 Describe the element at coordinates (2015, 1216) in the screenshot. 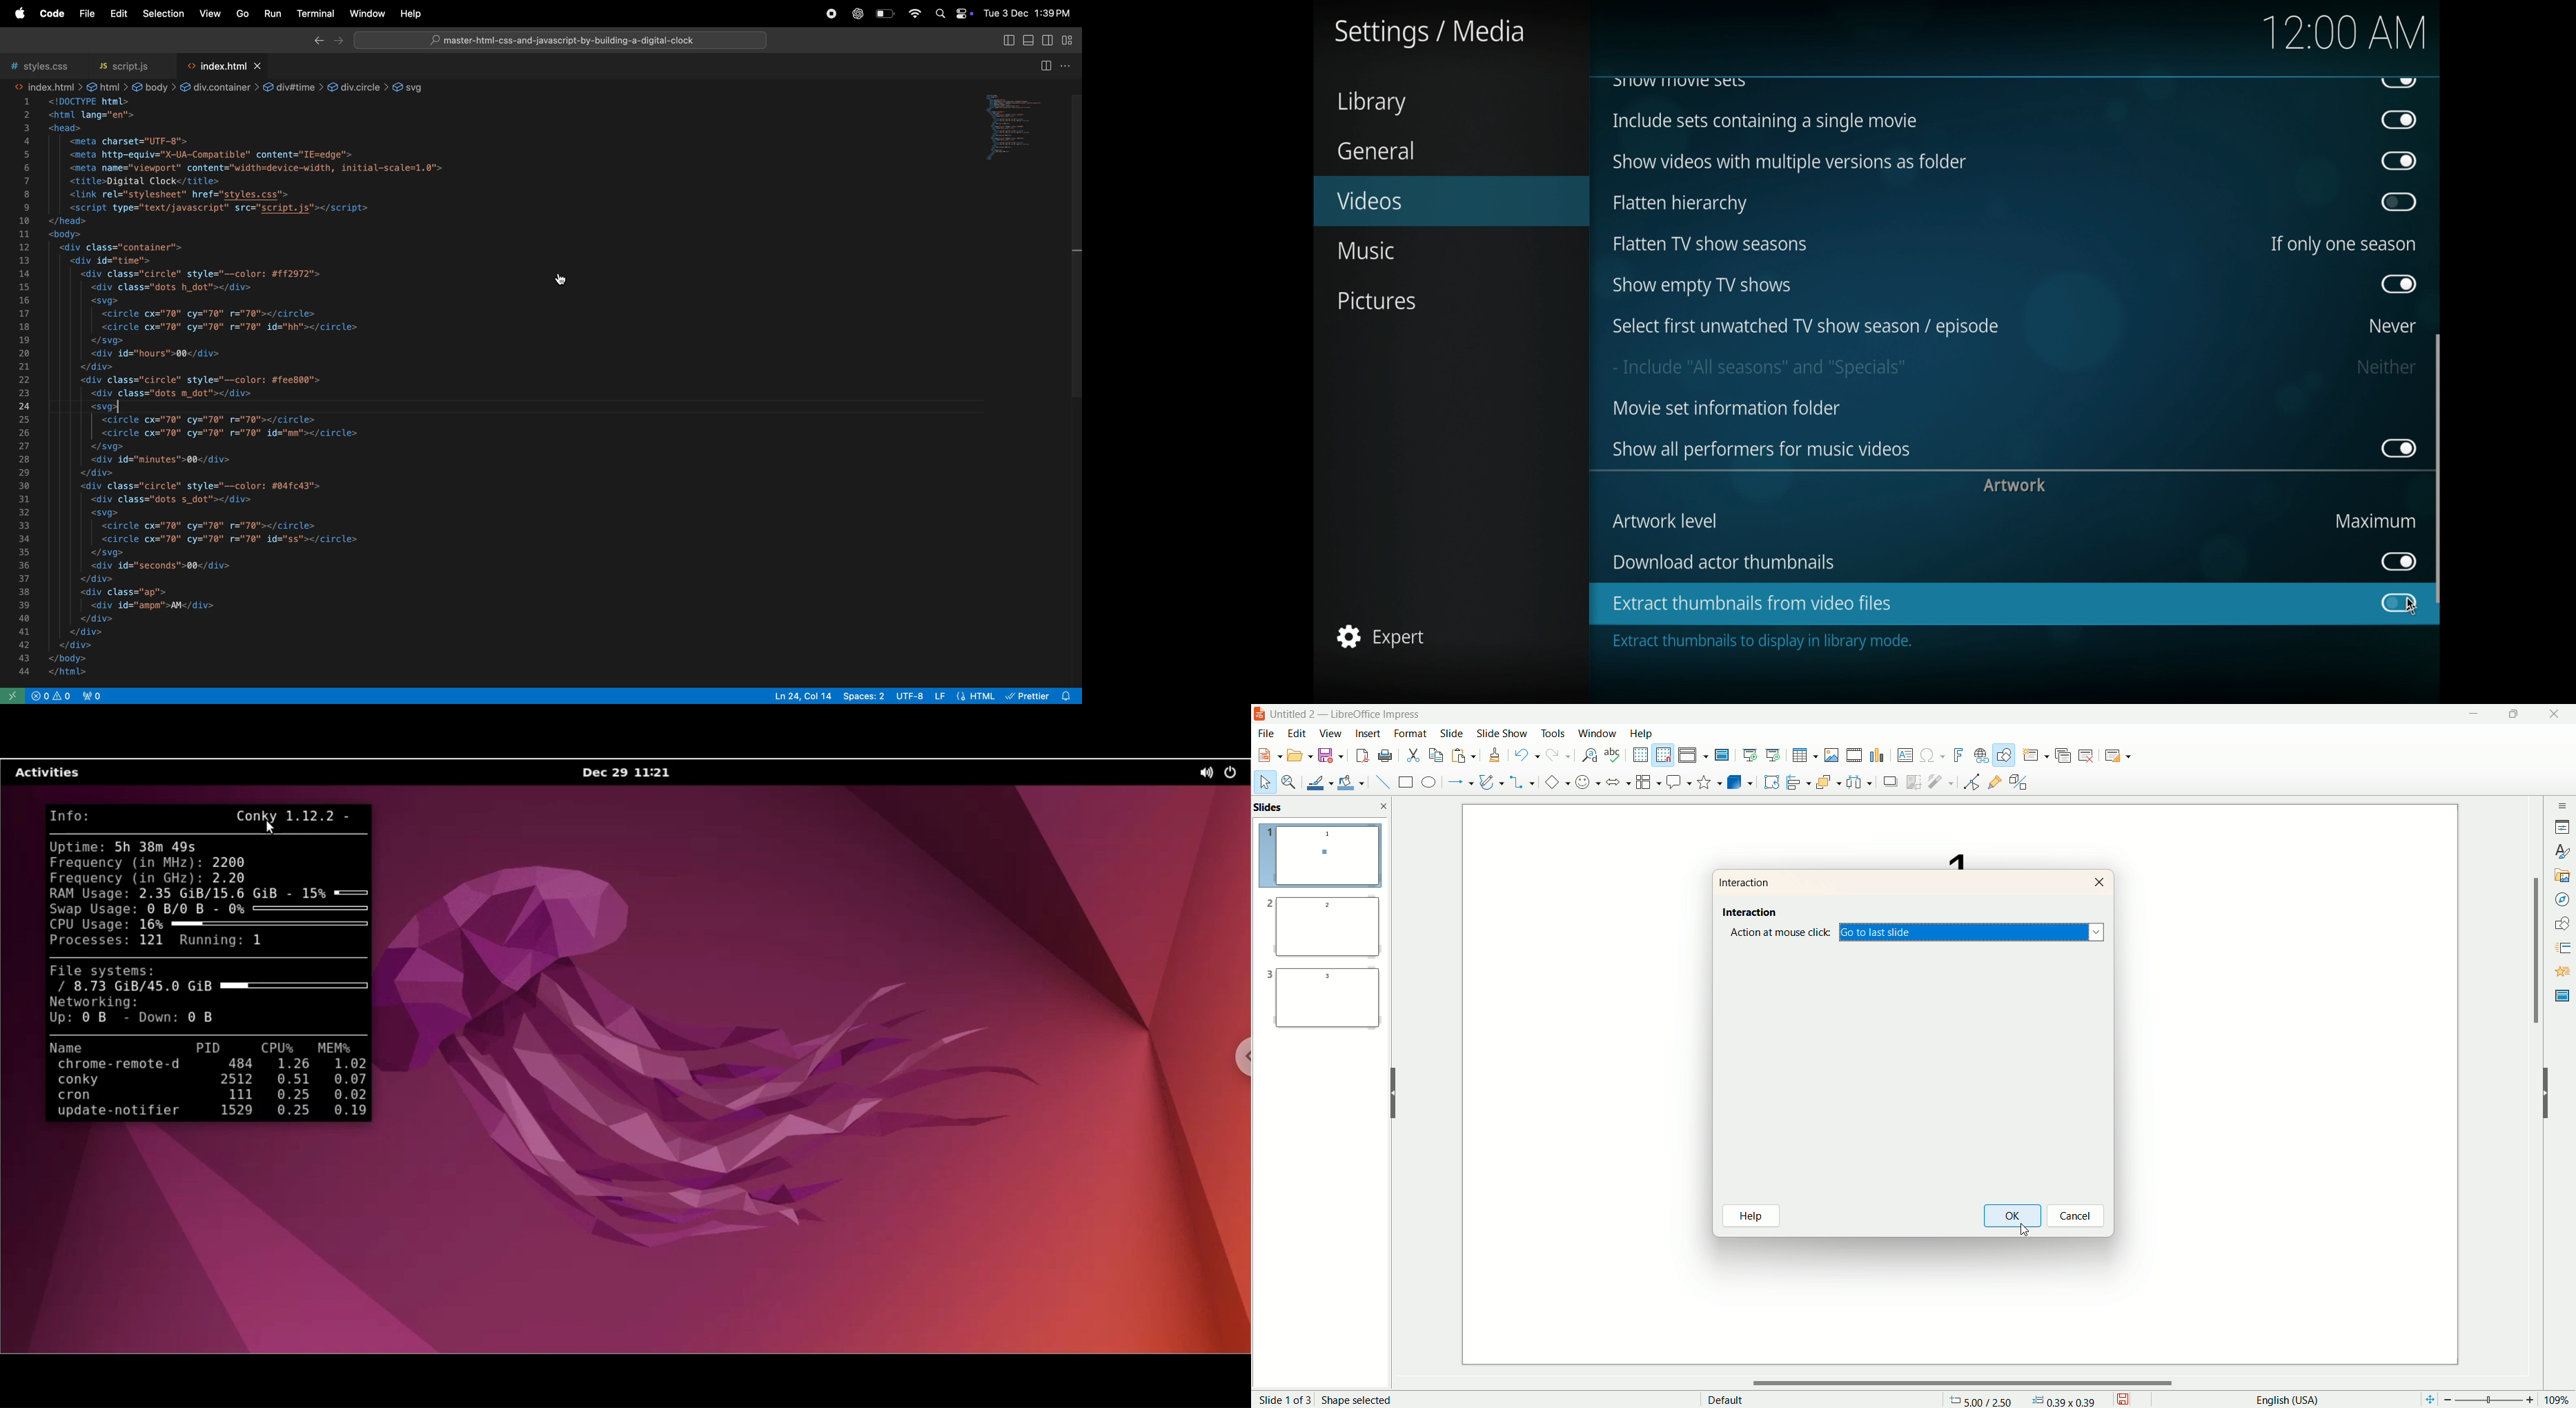

I see `ok` at that location.